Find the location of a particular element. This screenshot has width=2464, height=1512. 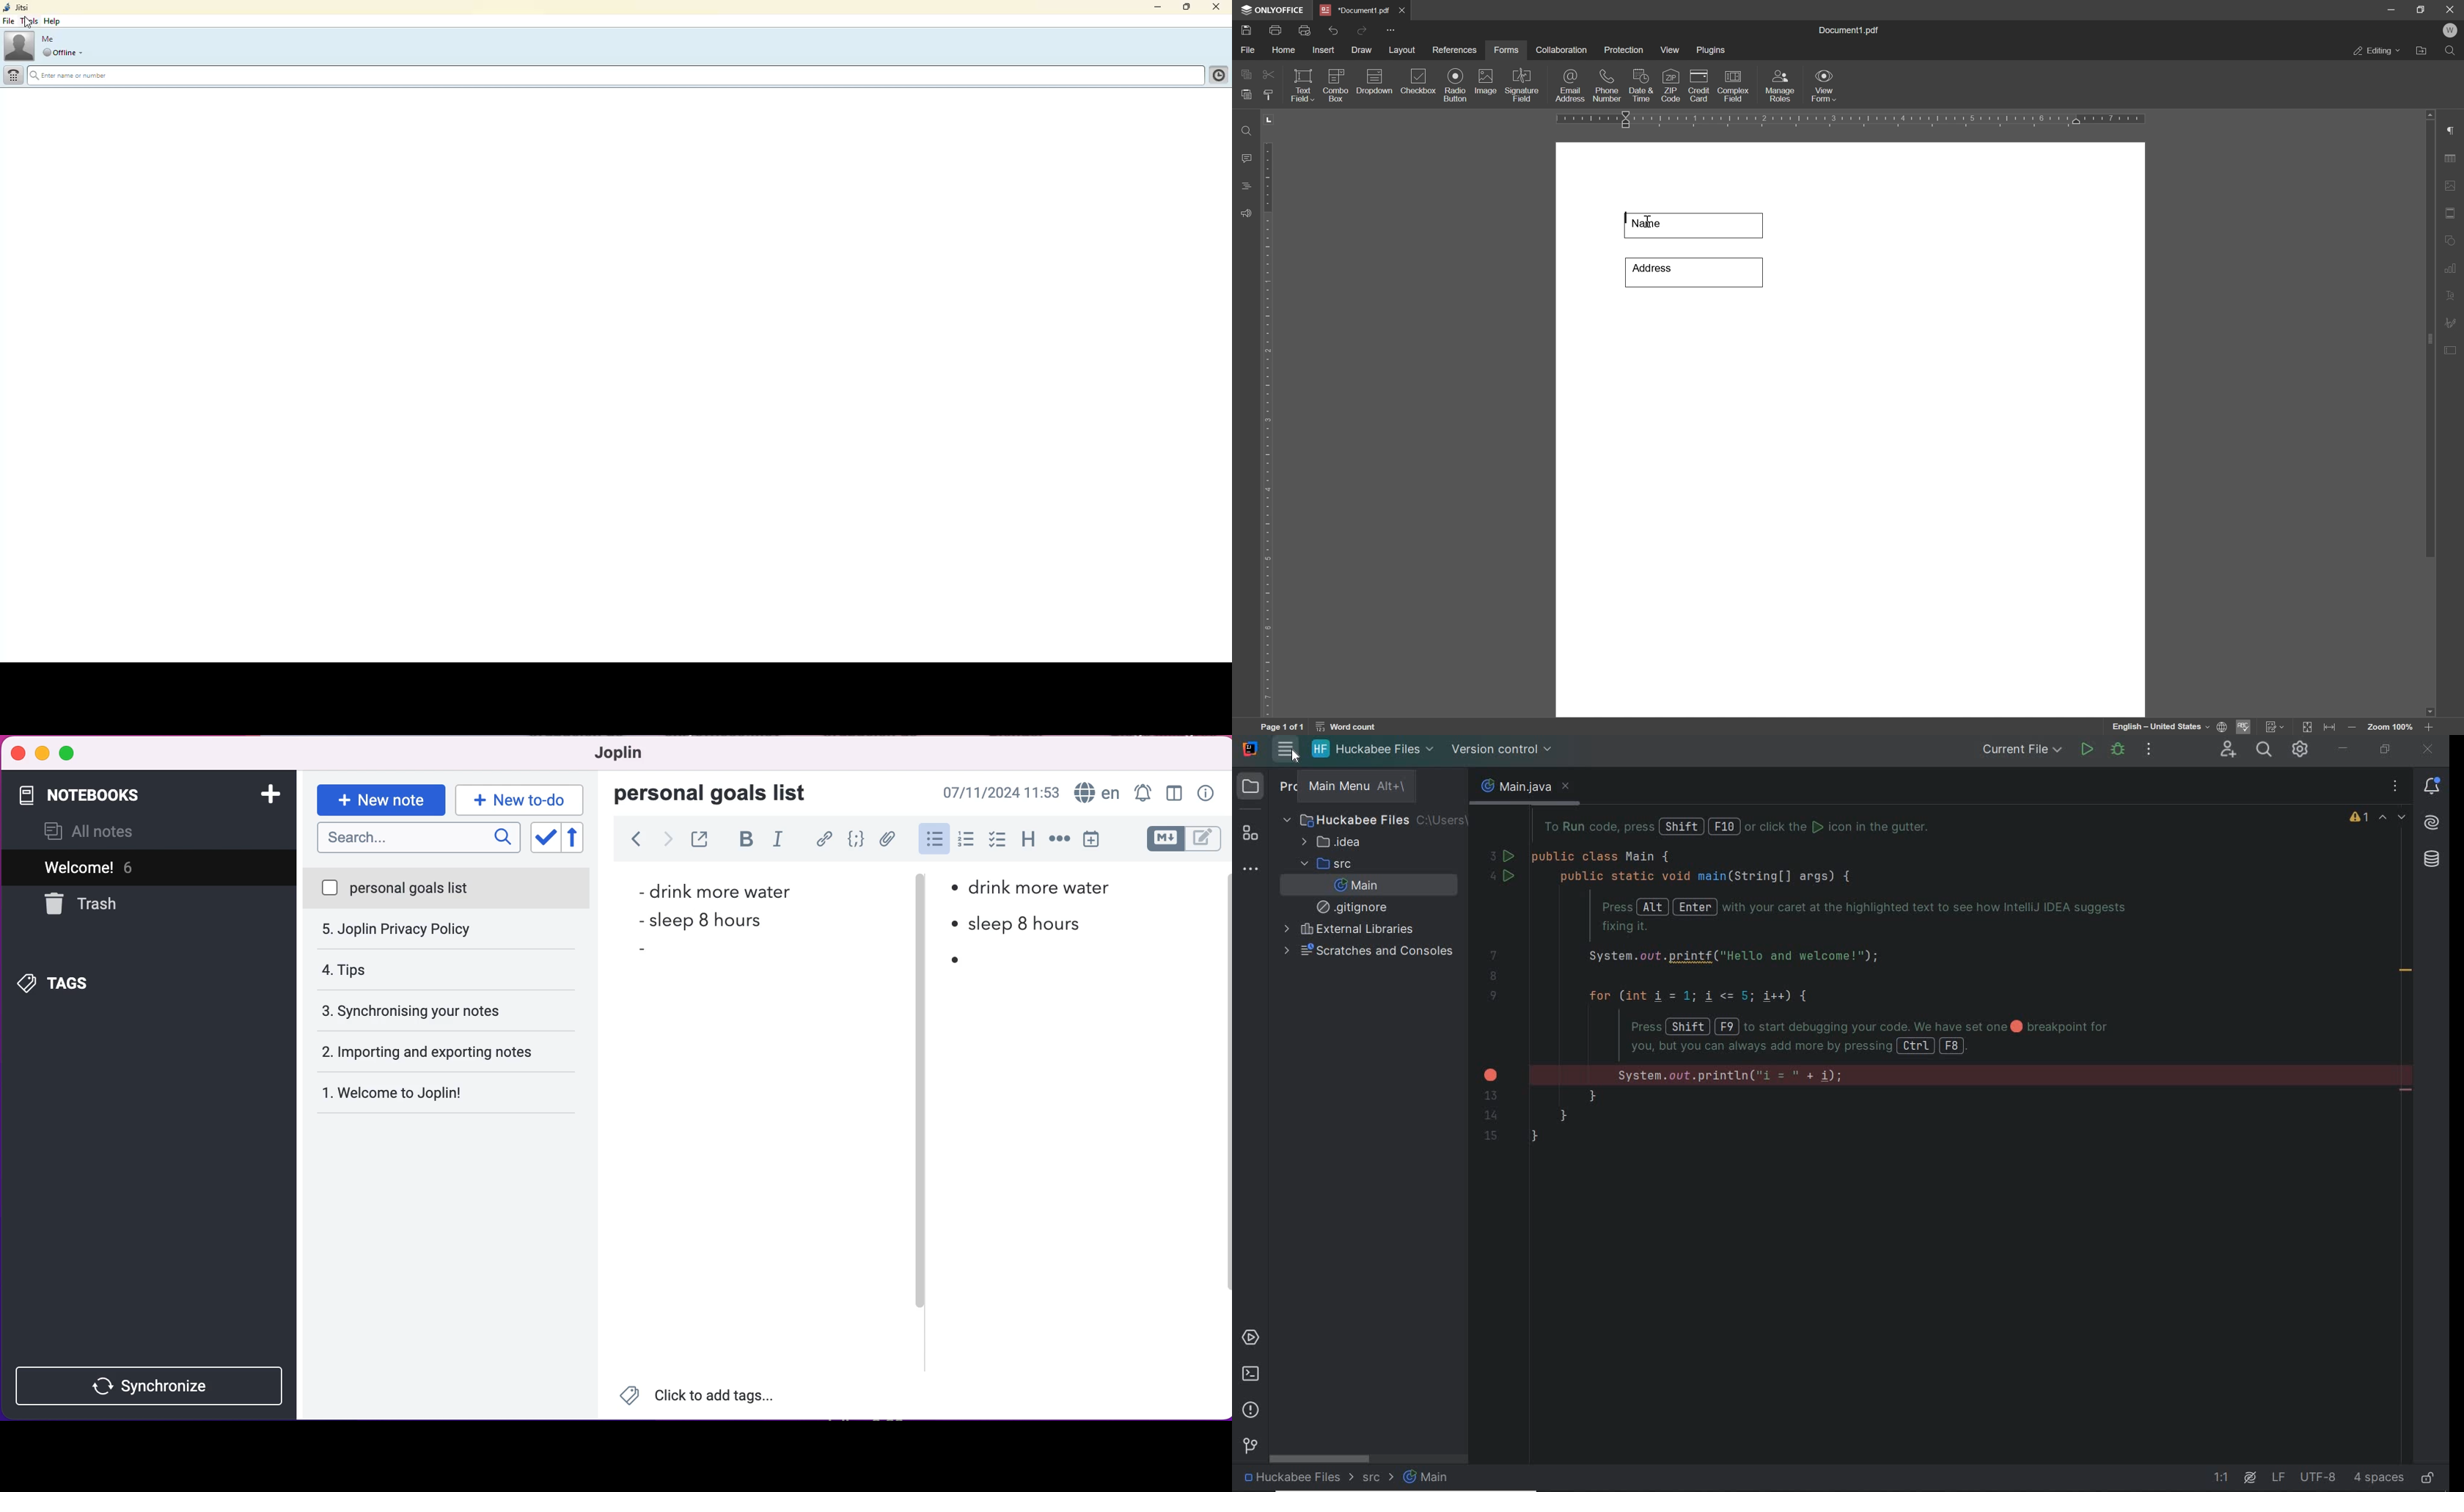

radio button is located at coordinates (1455, 85).